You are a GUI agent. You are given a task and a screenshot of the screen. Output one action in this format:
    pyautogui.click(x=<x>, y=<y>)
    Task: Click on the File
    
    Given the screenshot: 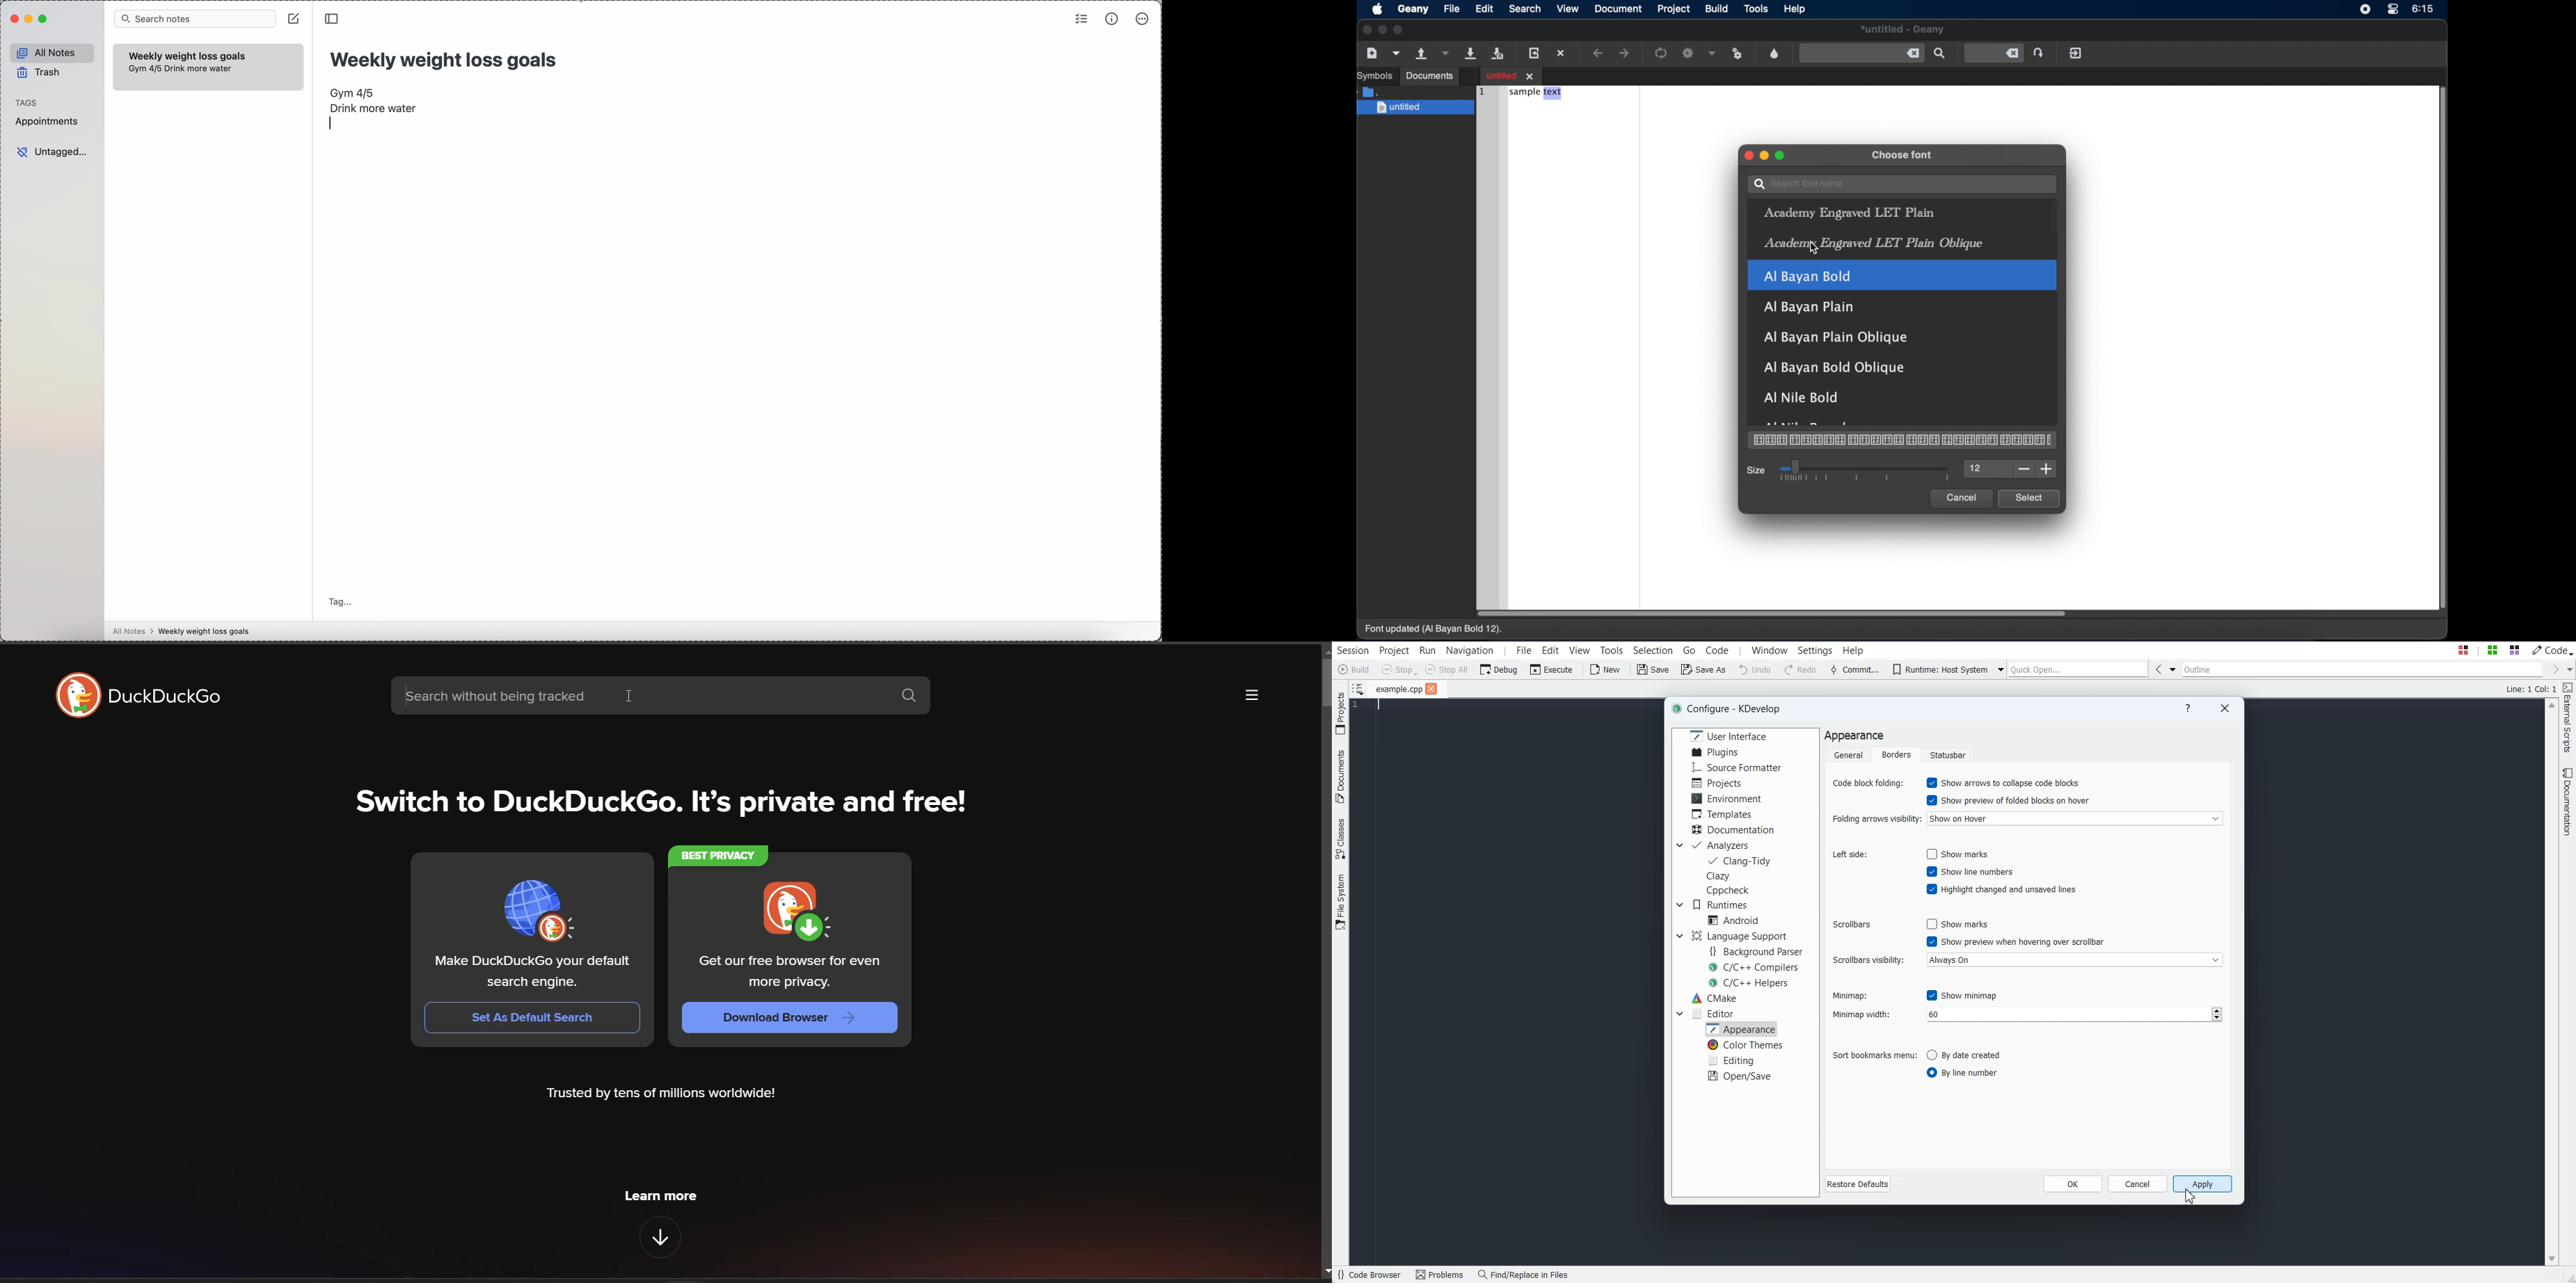 What is the action you would take?
    pyautogui.click(x=1398, y=689)
    